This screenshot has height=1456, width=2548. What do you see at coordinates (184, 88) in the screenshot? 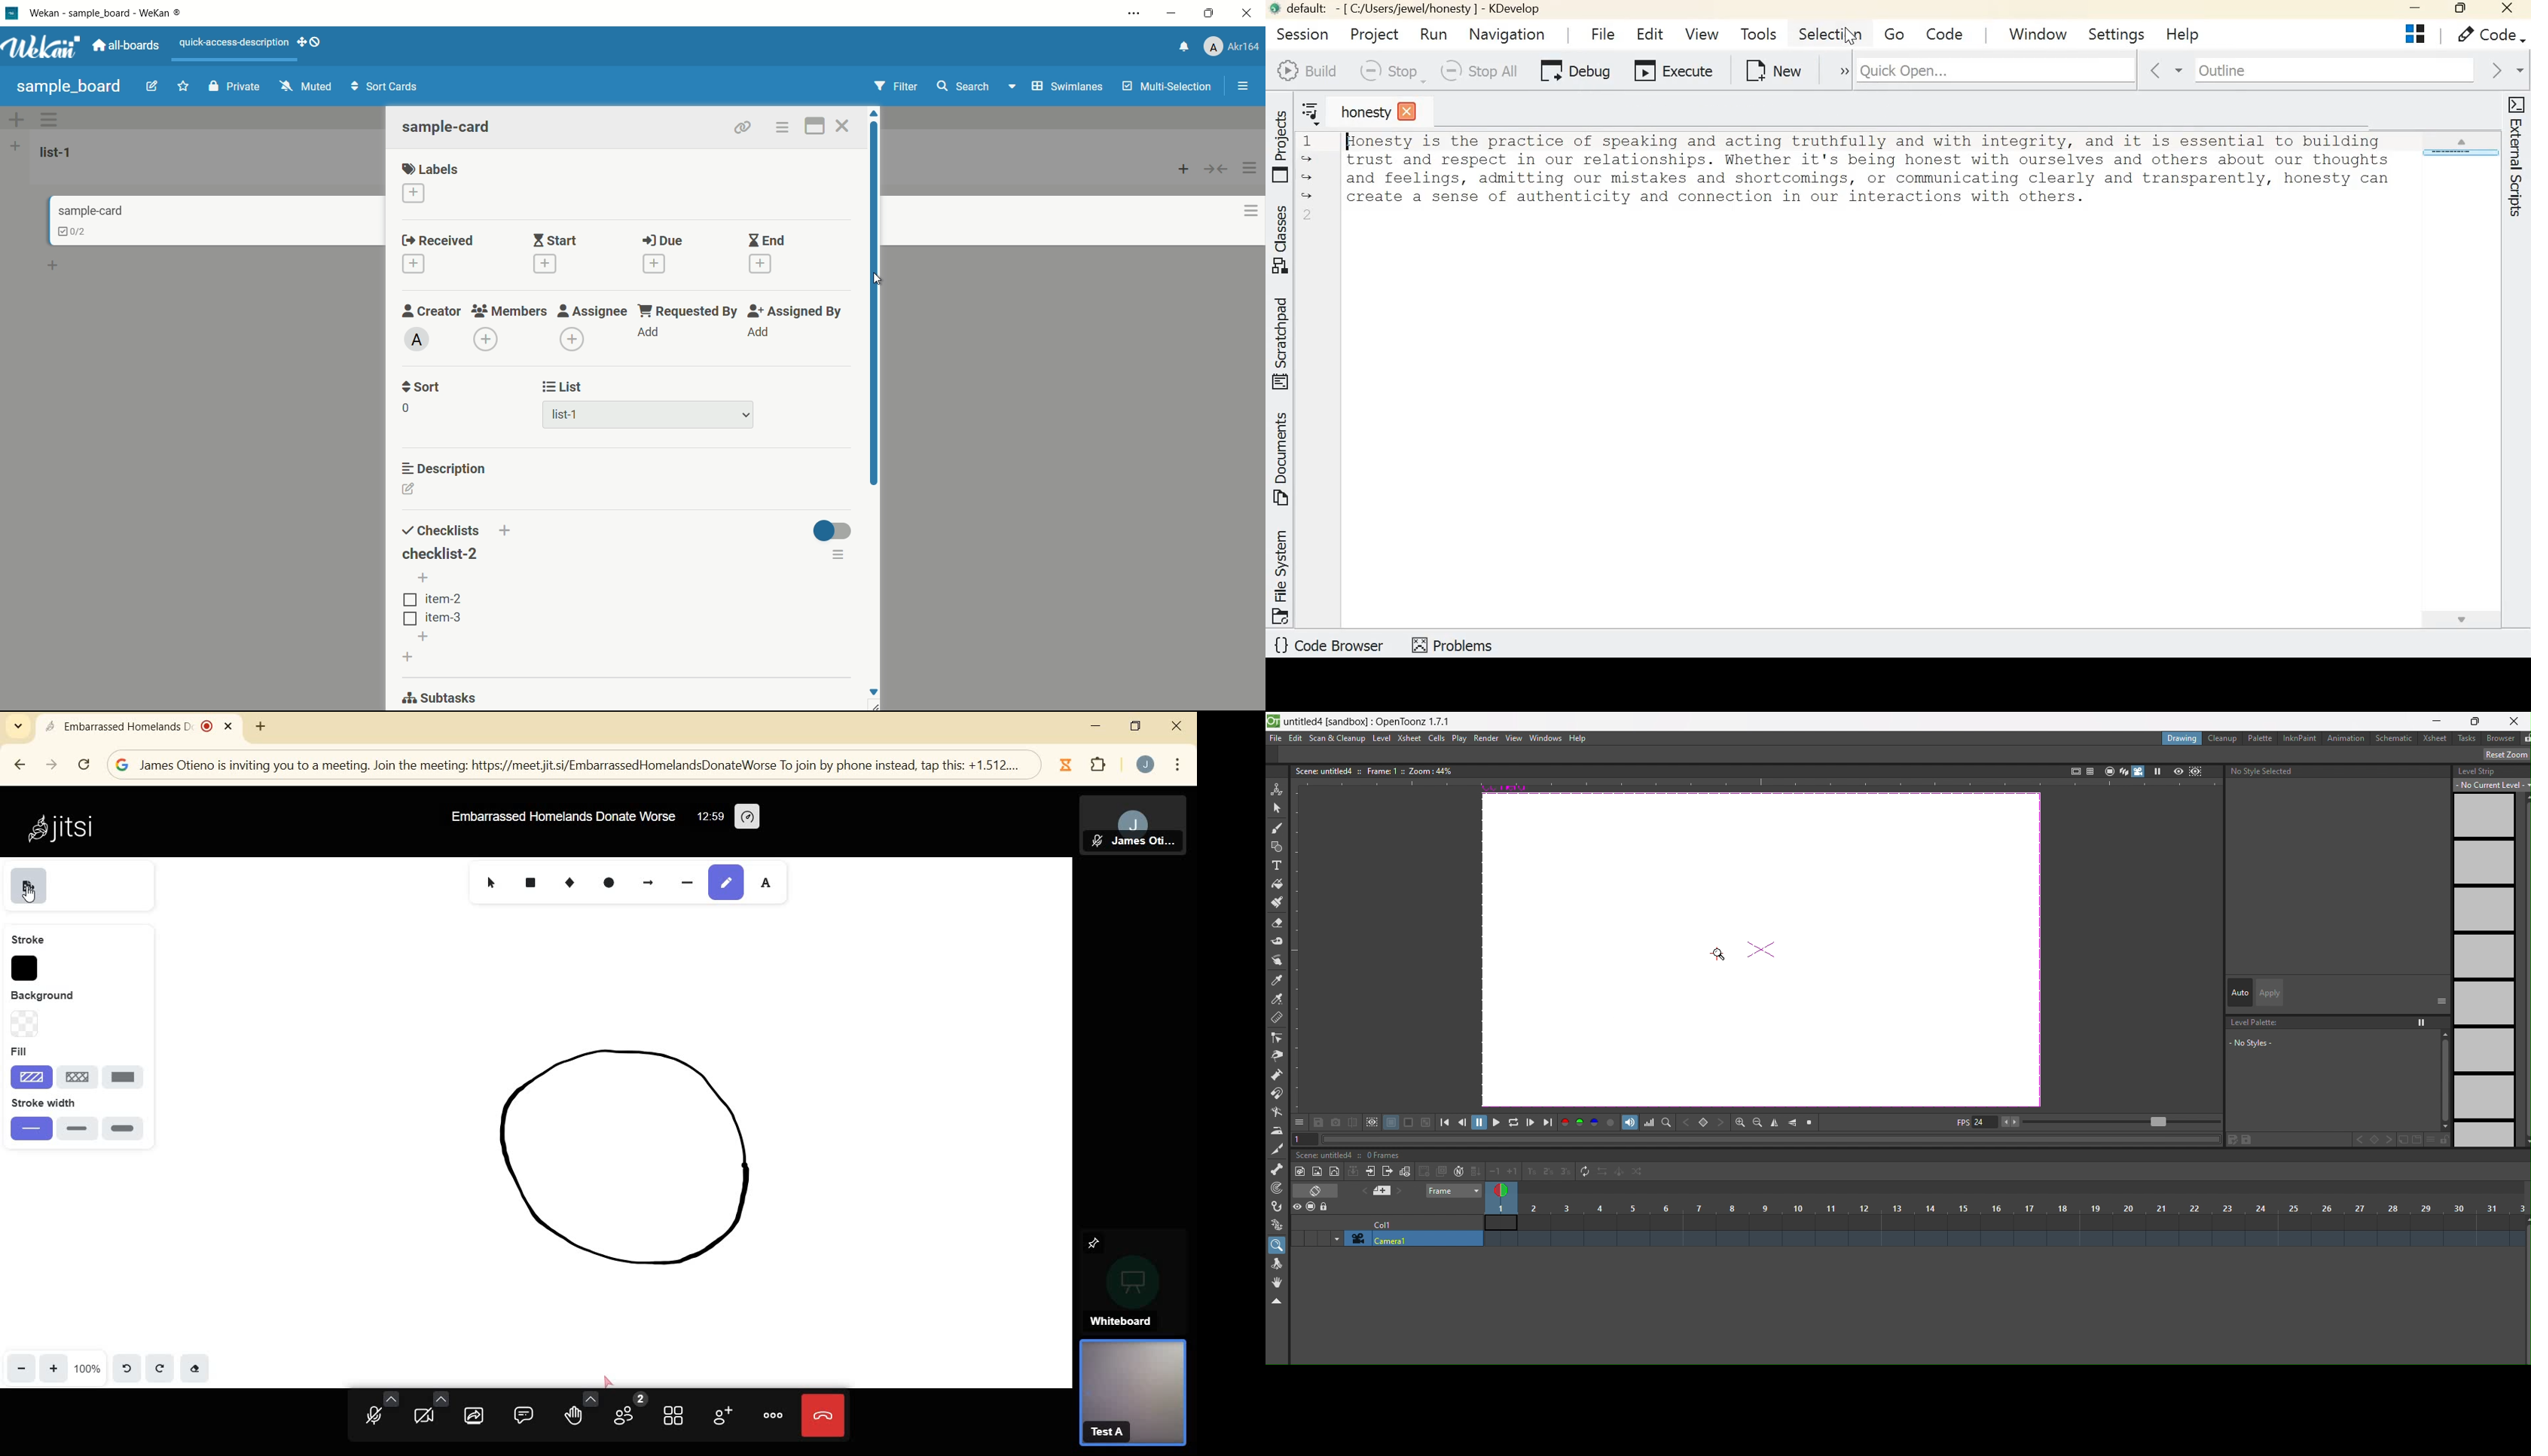
I see `star this board` at bounding box center [184, 88].